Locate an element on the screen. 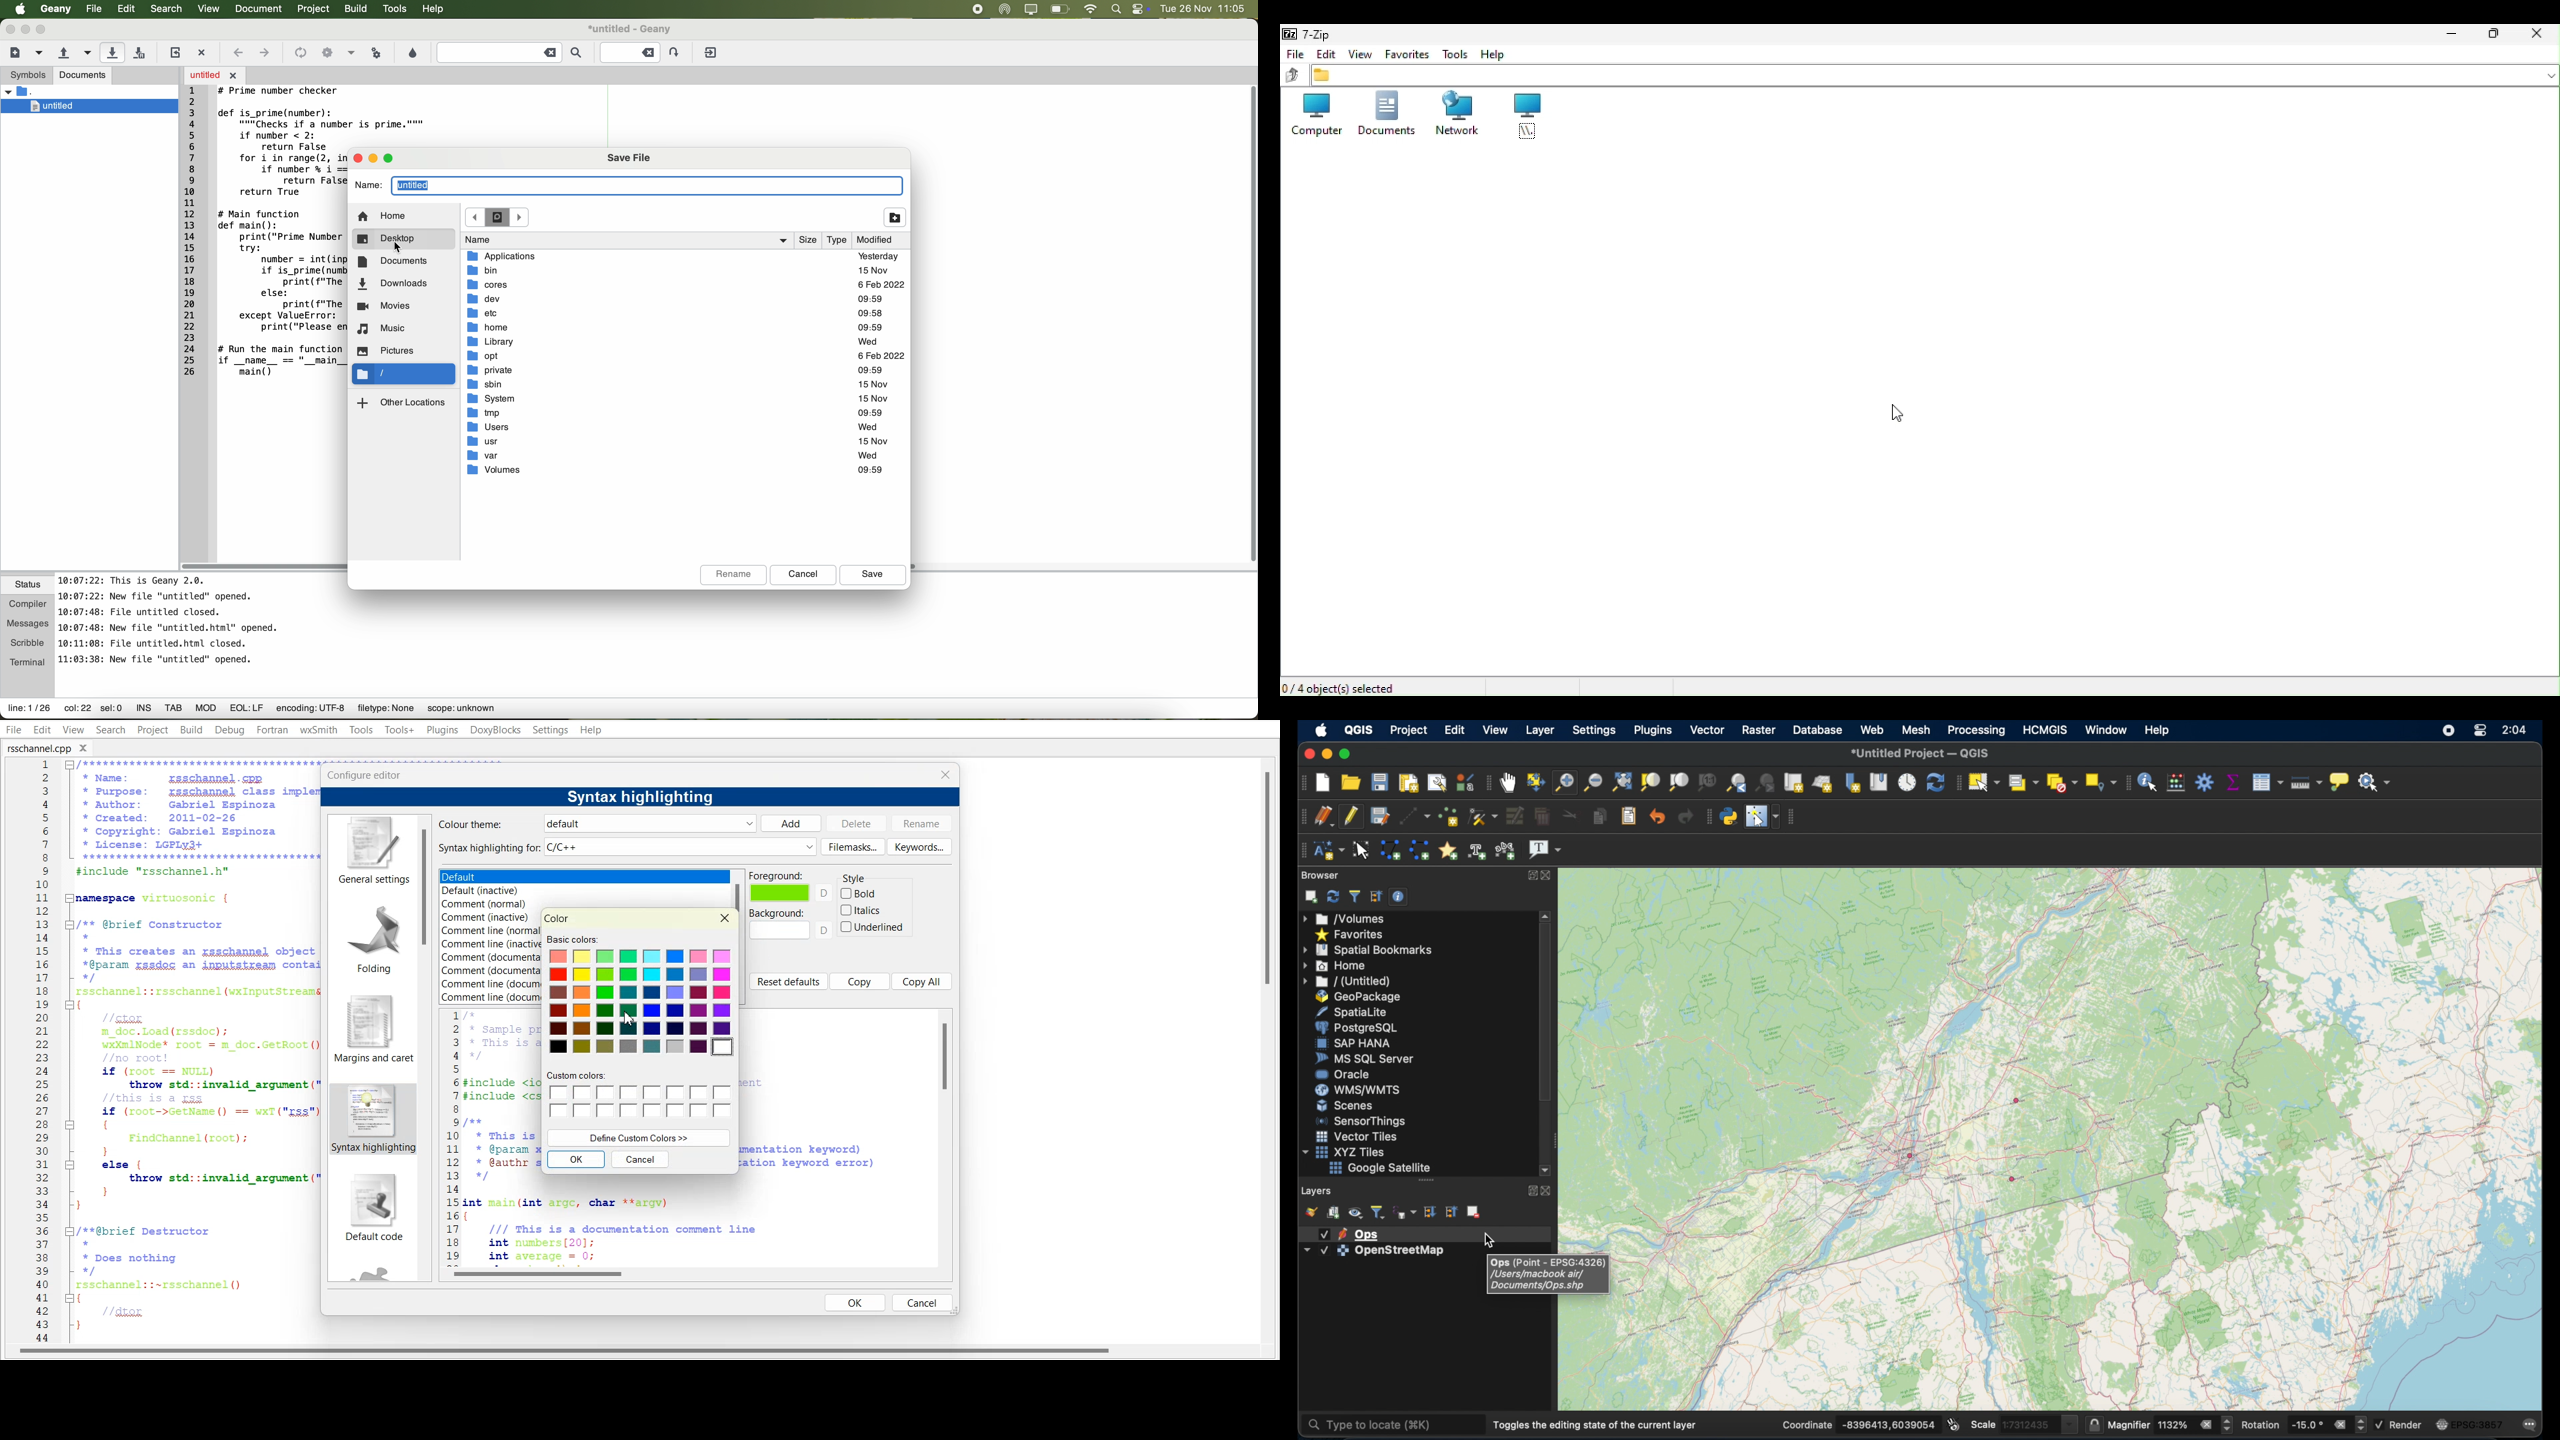  size is located at coordinates (810, 240).